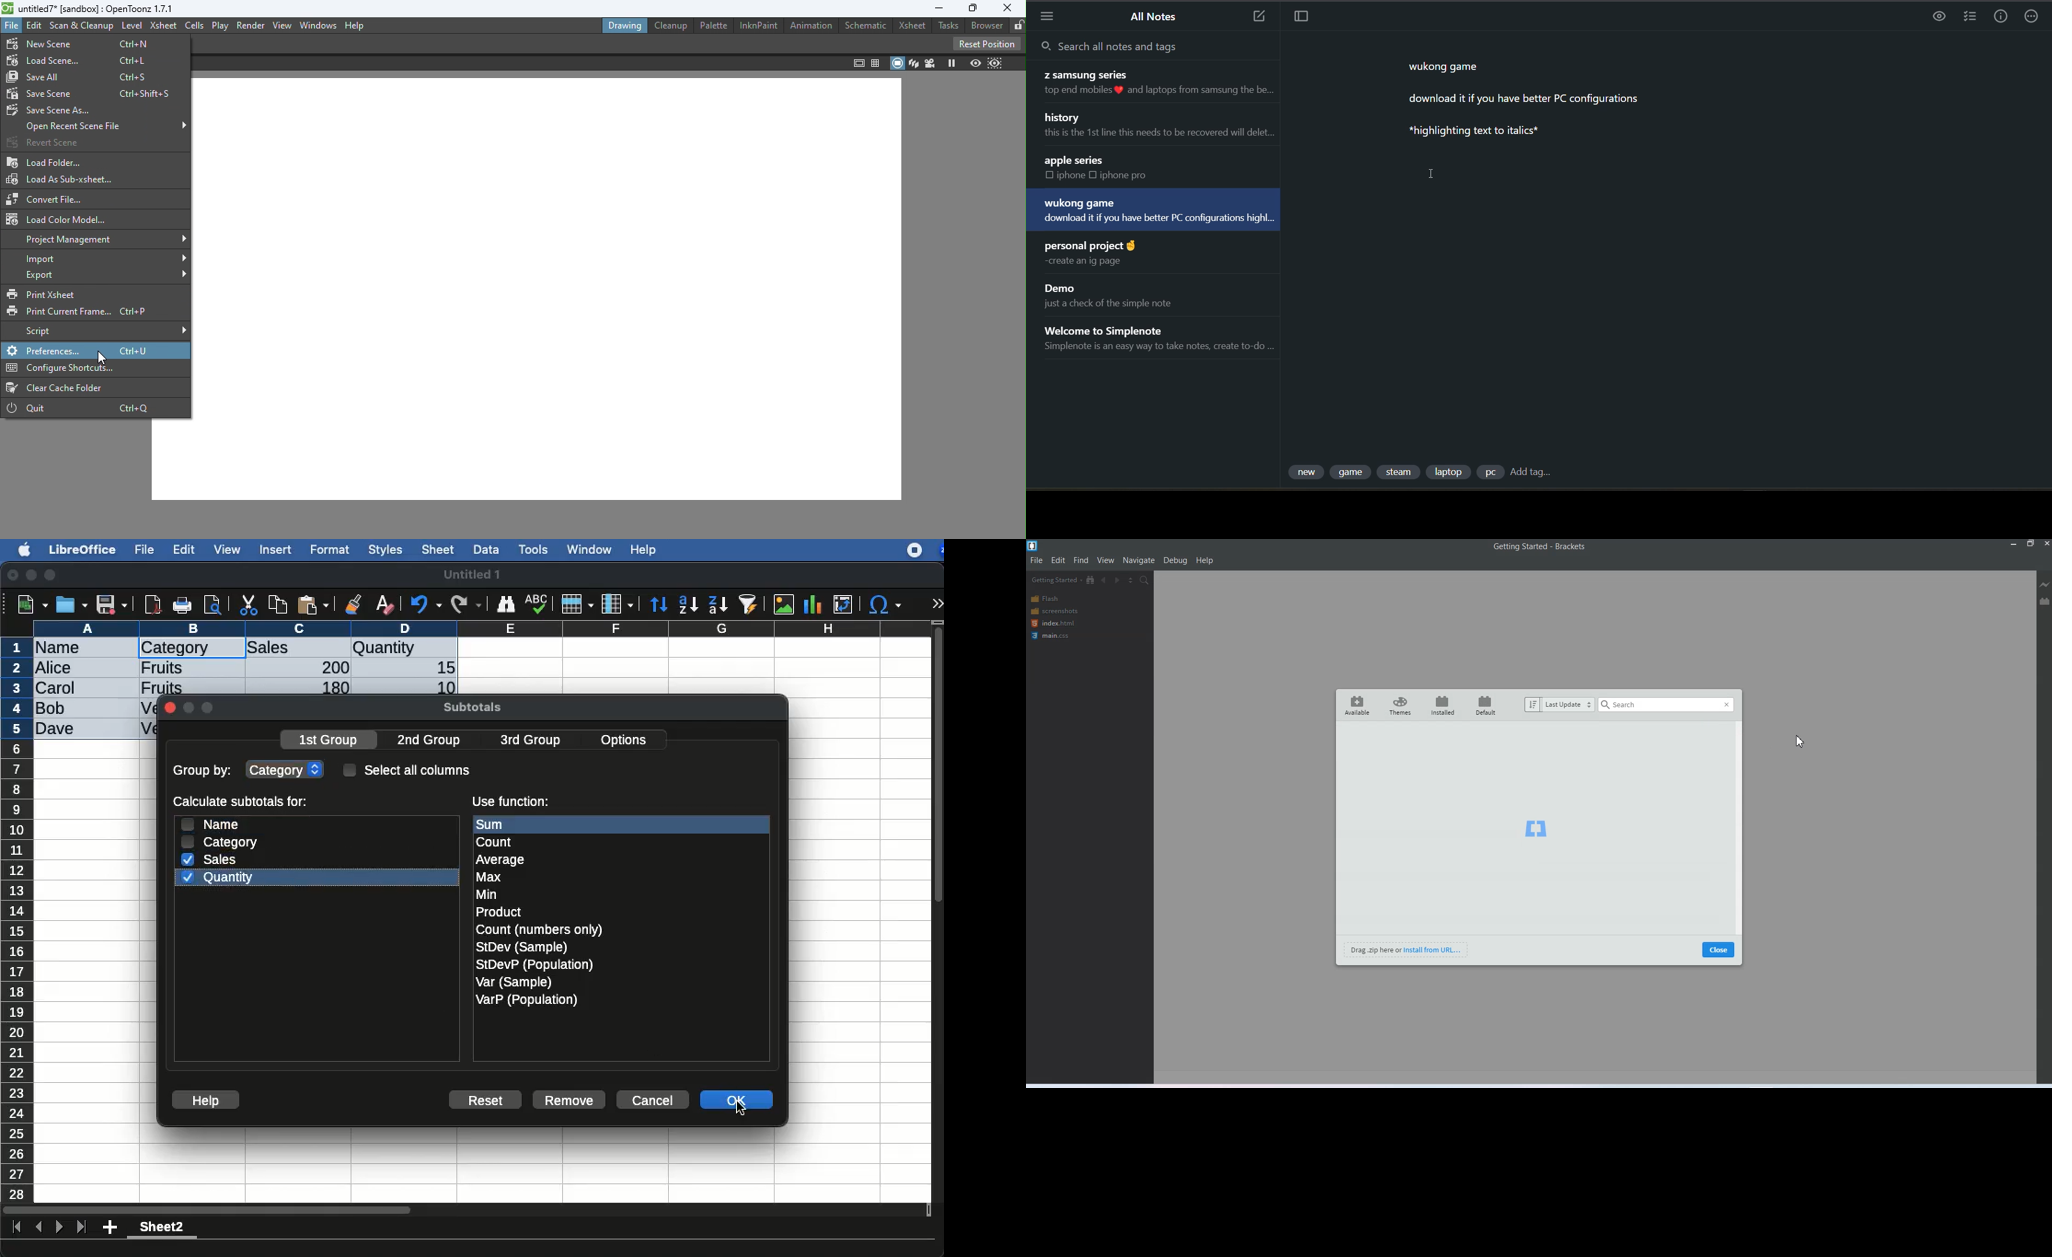 This screenshot has height=1260, width=2072. I want to click on row, so click(18, 919).